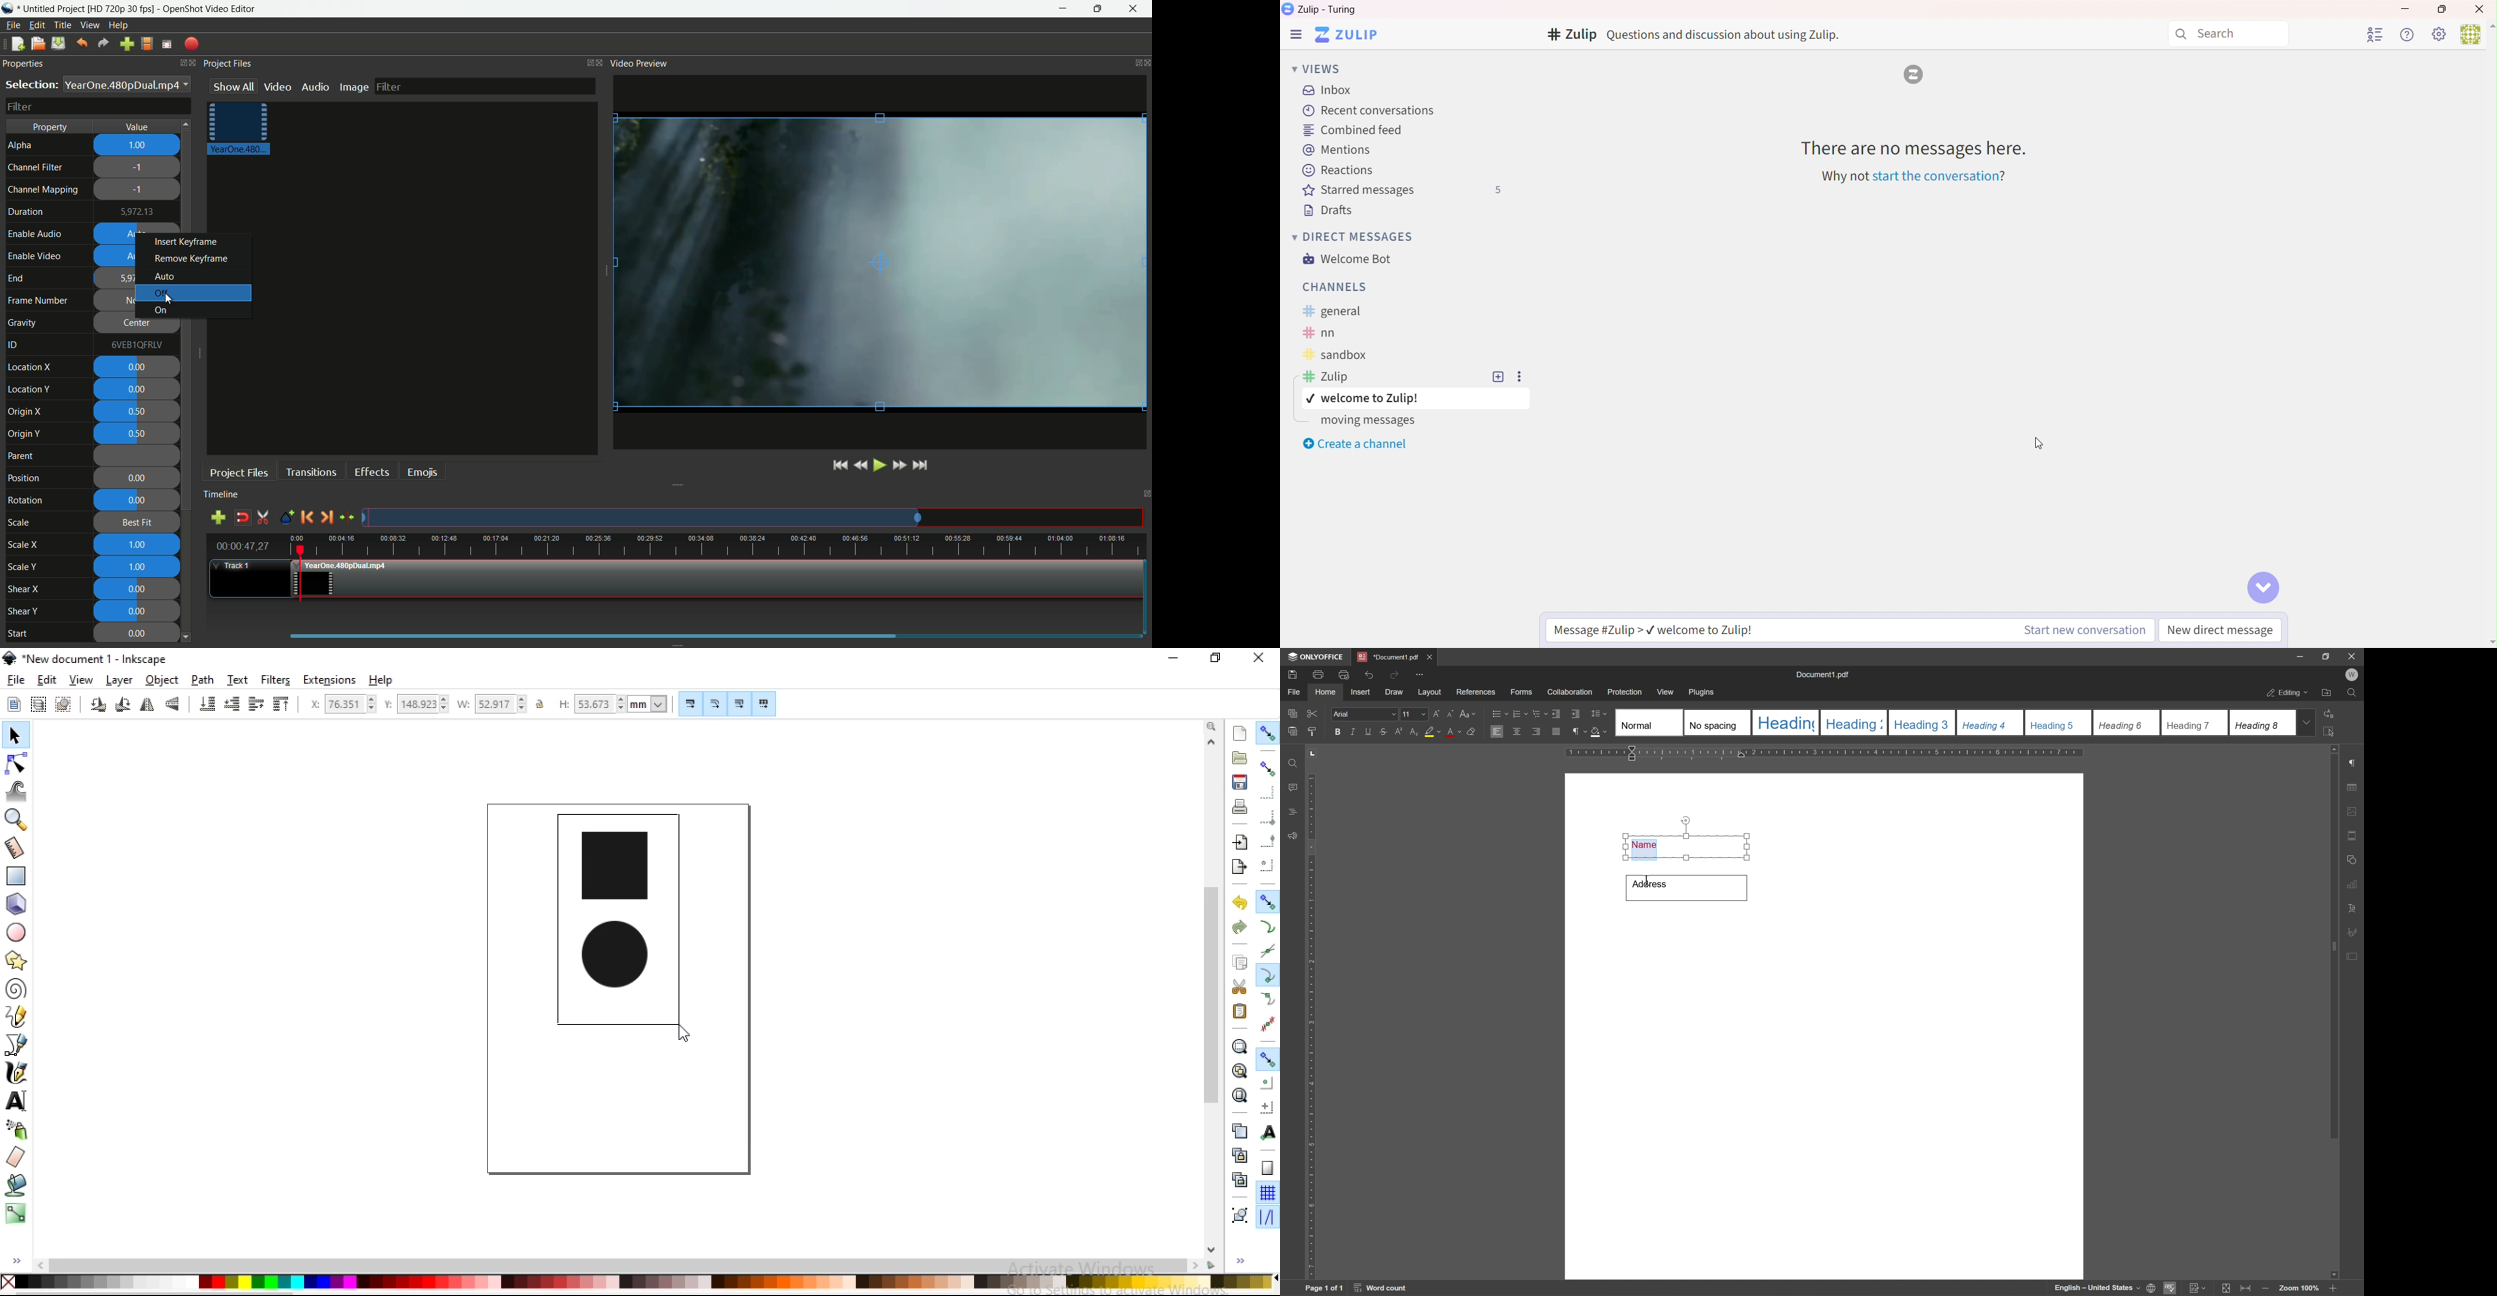 The width and height of the screenshot is (2520, 1316). I want to click on Starred messages, so click(1398, 189).